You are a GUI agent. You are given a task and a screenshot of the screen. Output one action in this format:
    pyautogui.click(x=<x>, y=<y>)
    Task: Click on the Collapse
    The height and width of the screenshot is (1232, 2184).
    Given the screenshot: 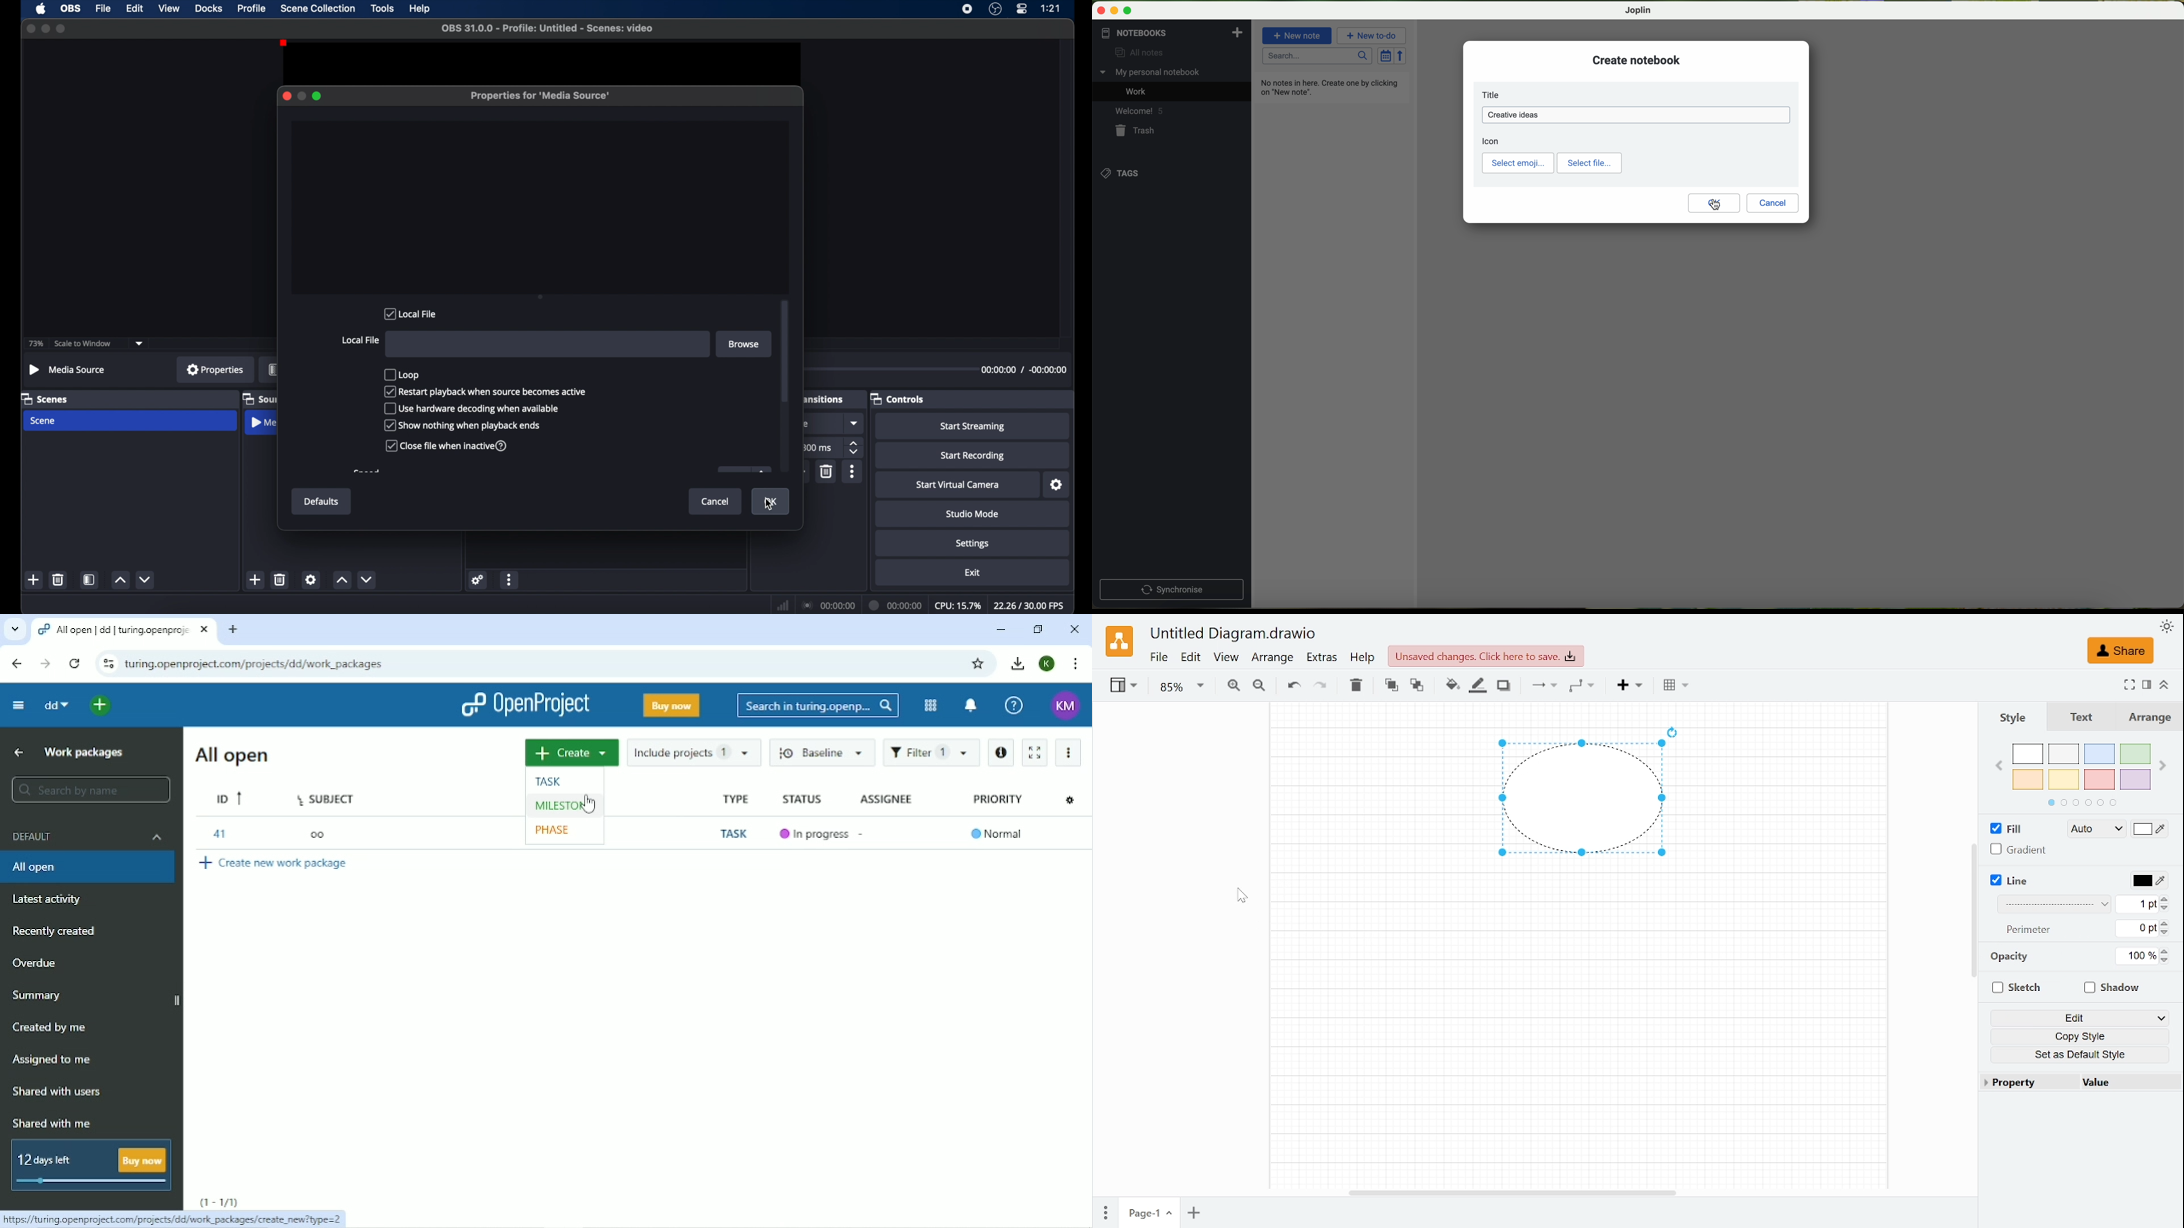 What is the action you would take?
    pyautogui.click(x=2163, y=684)
    